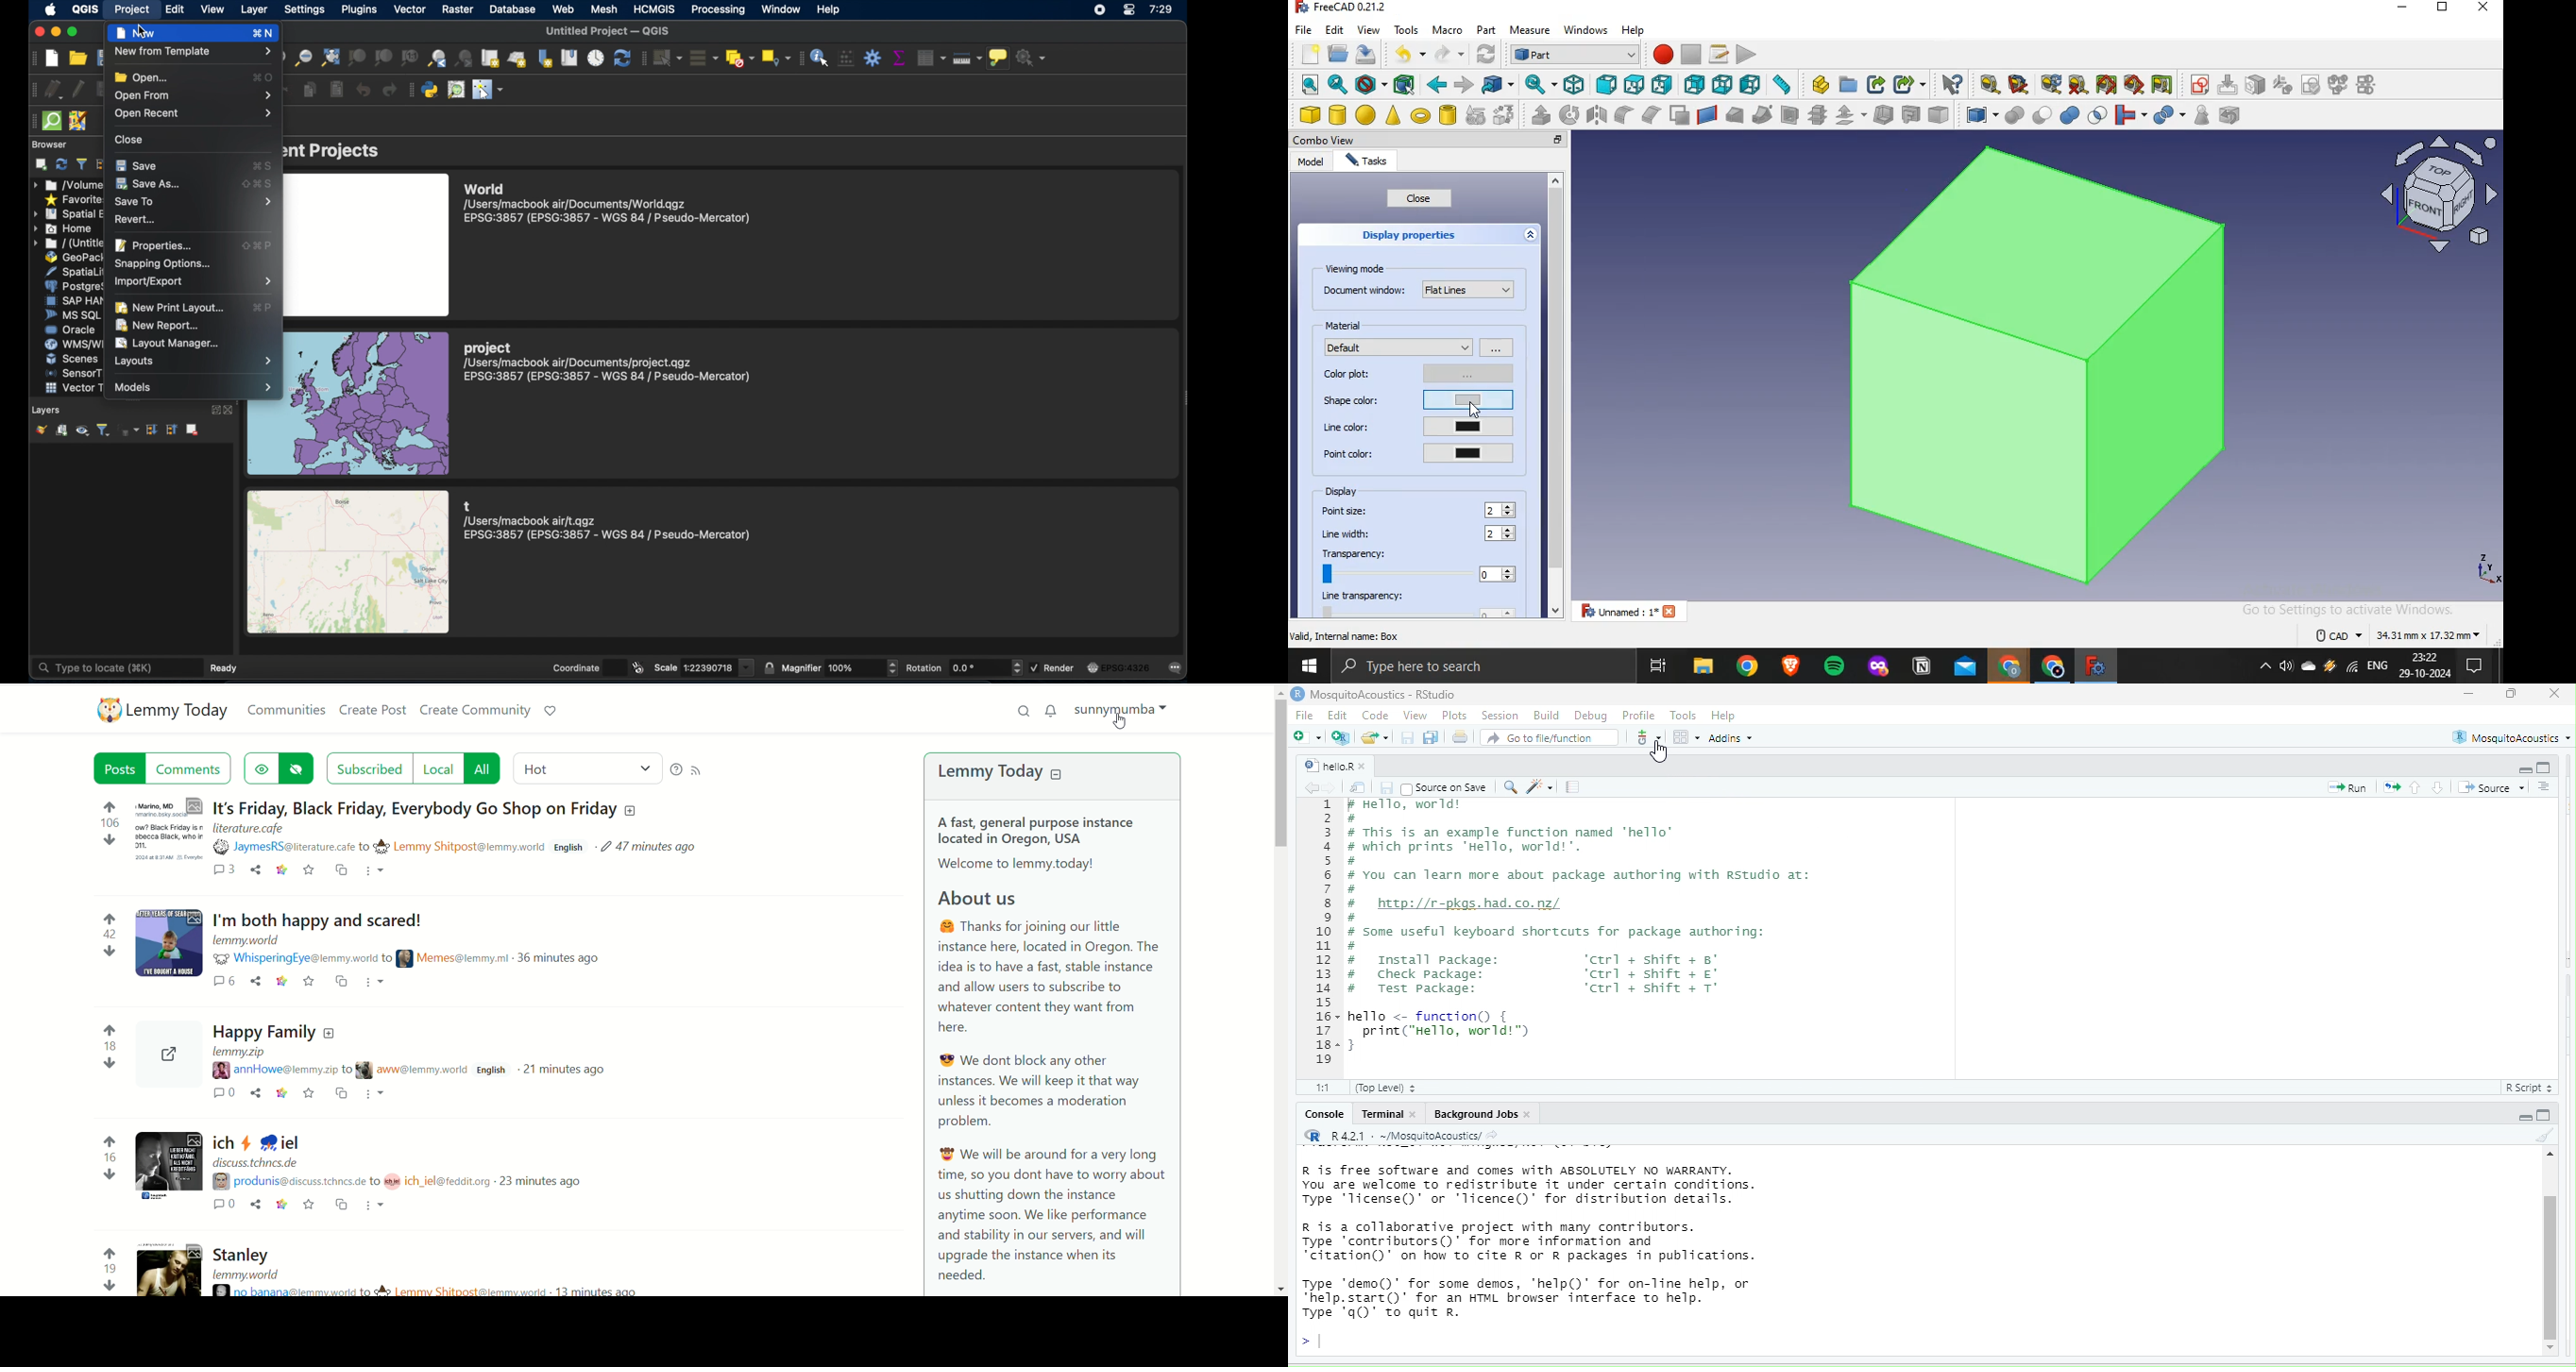 This screenshot has width=2576, height=1372. Describe the element at coordinates (2526, 1117) in the screenshot. I see `hide r script` at that location.